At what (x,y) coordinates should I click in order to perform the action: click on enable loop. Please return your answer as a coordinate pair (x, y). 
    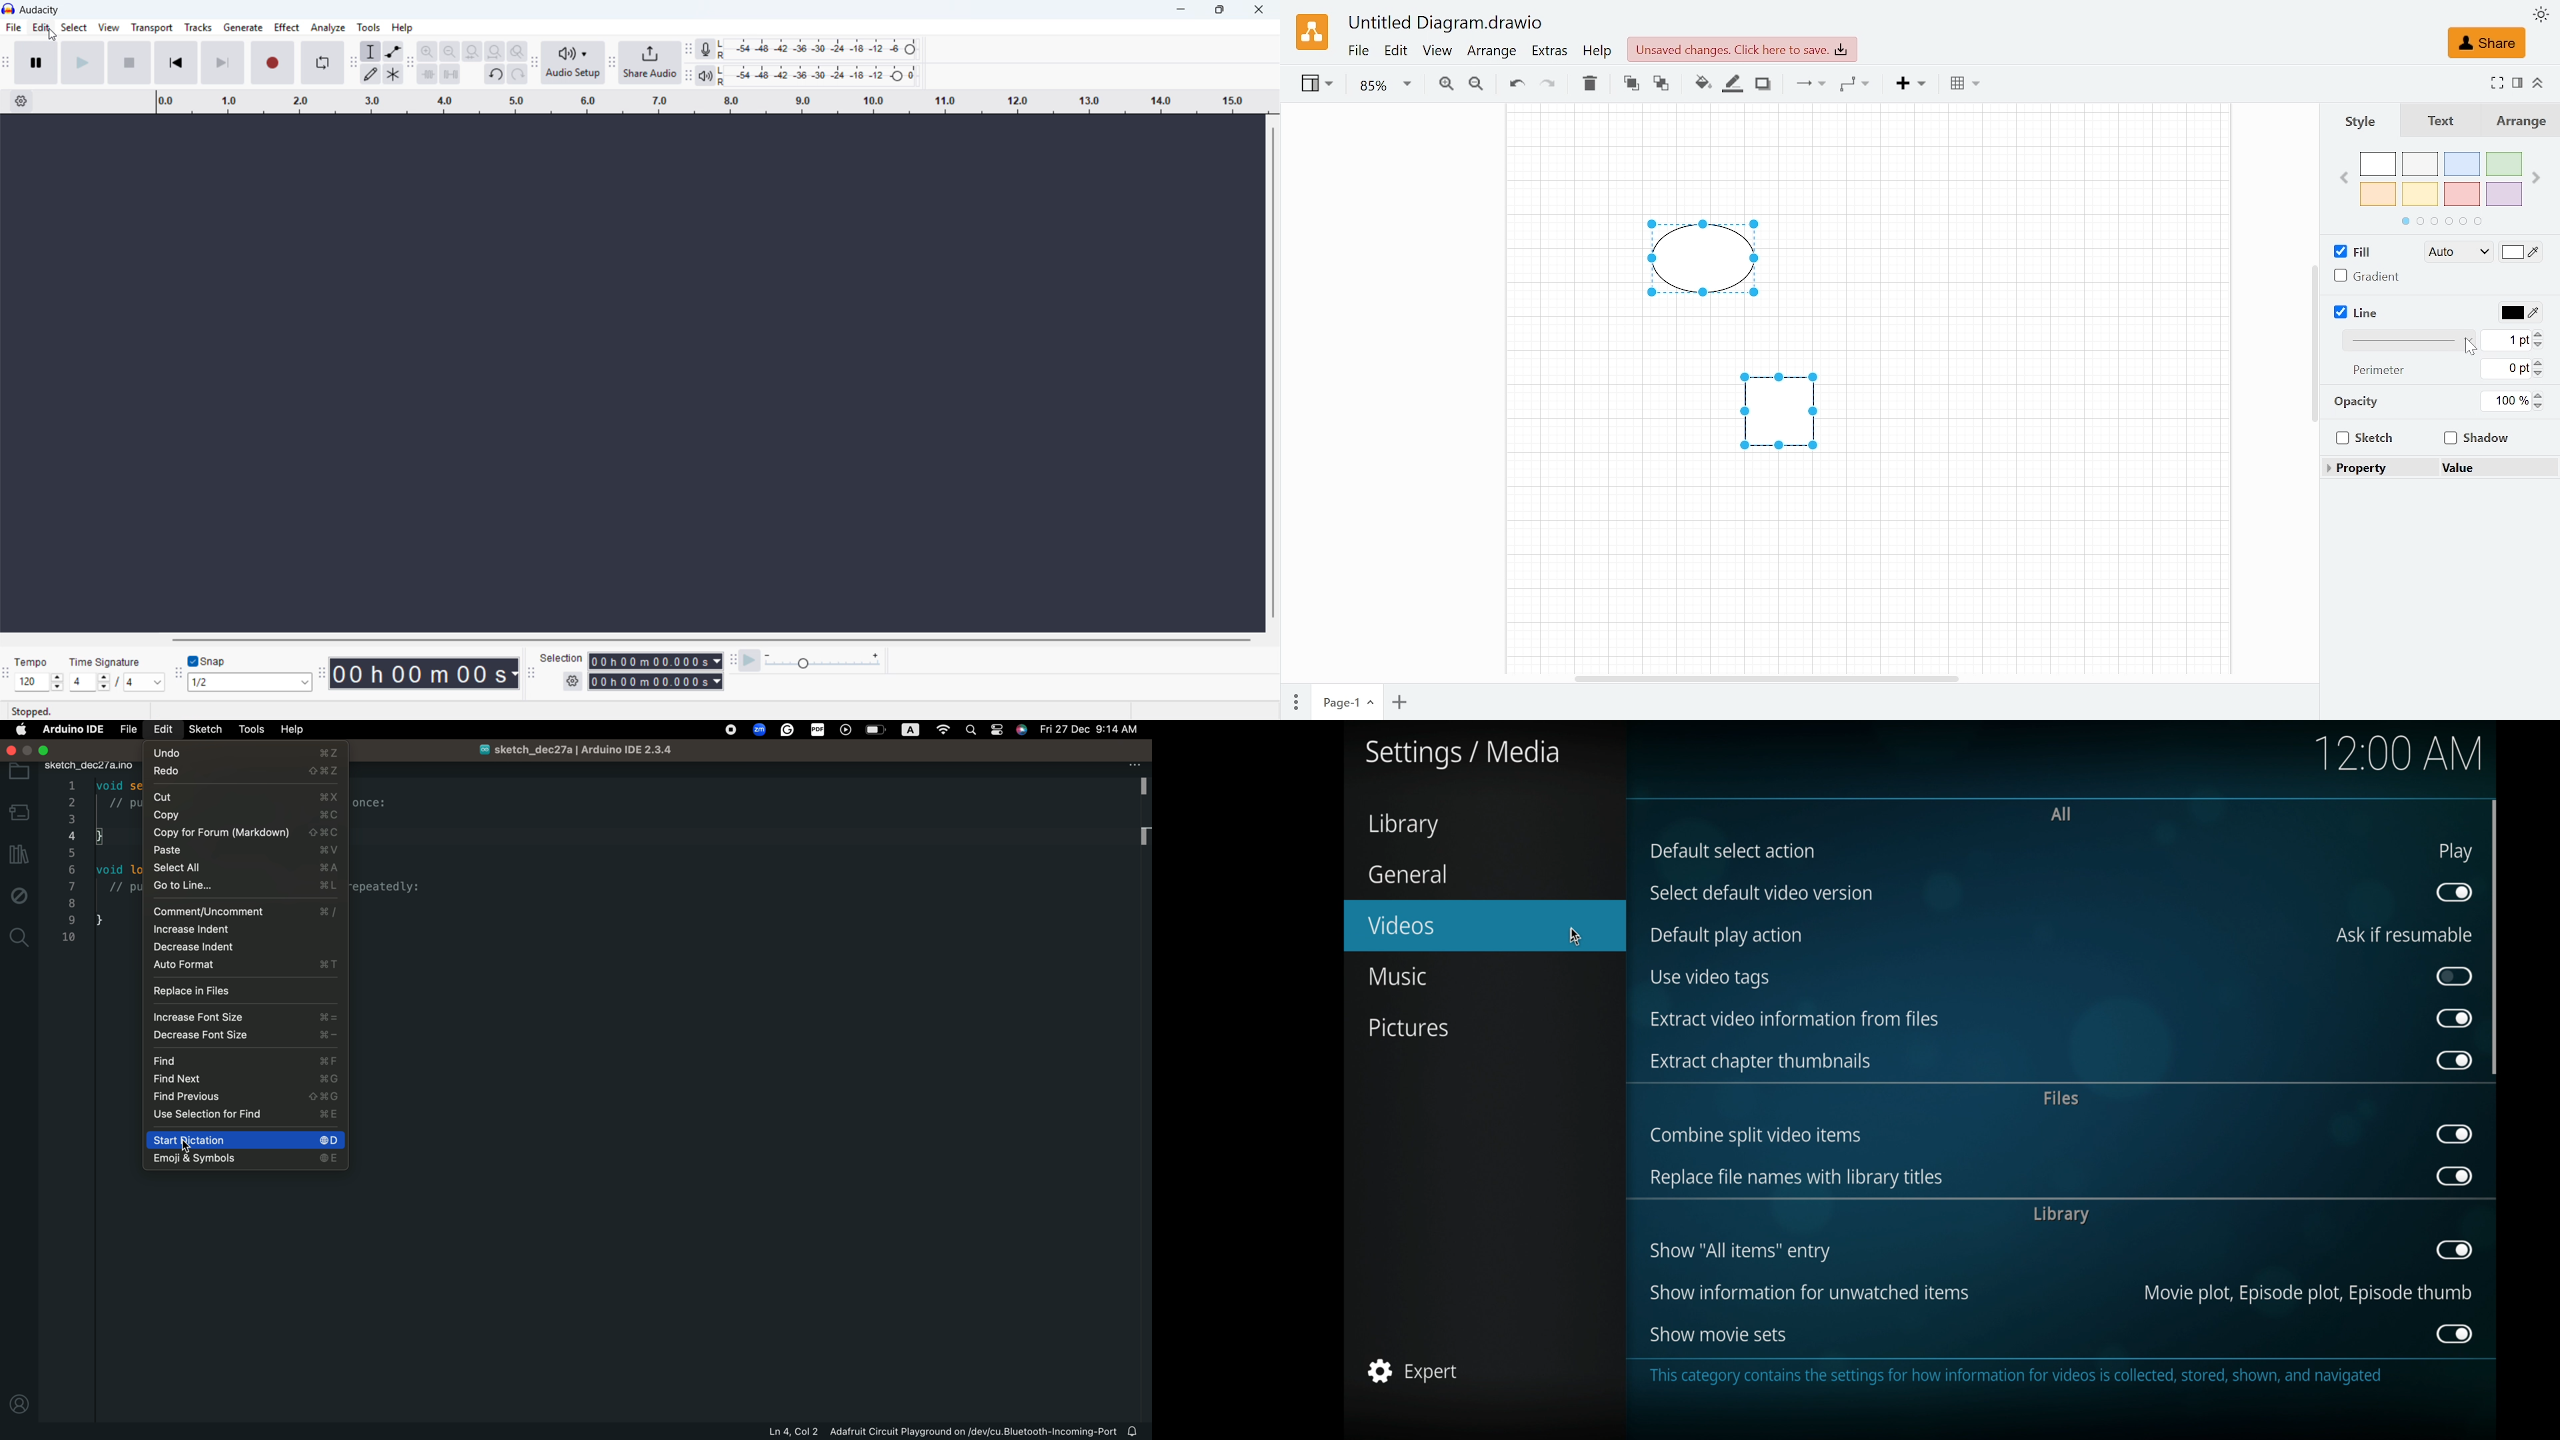
    Looking at the image, I should click on (322, 63).